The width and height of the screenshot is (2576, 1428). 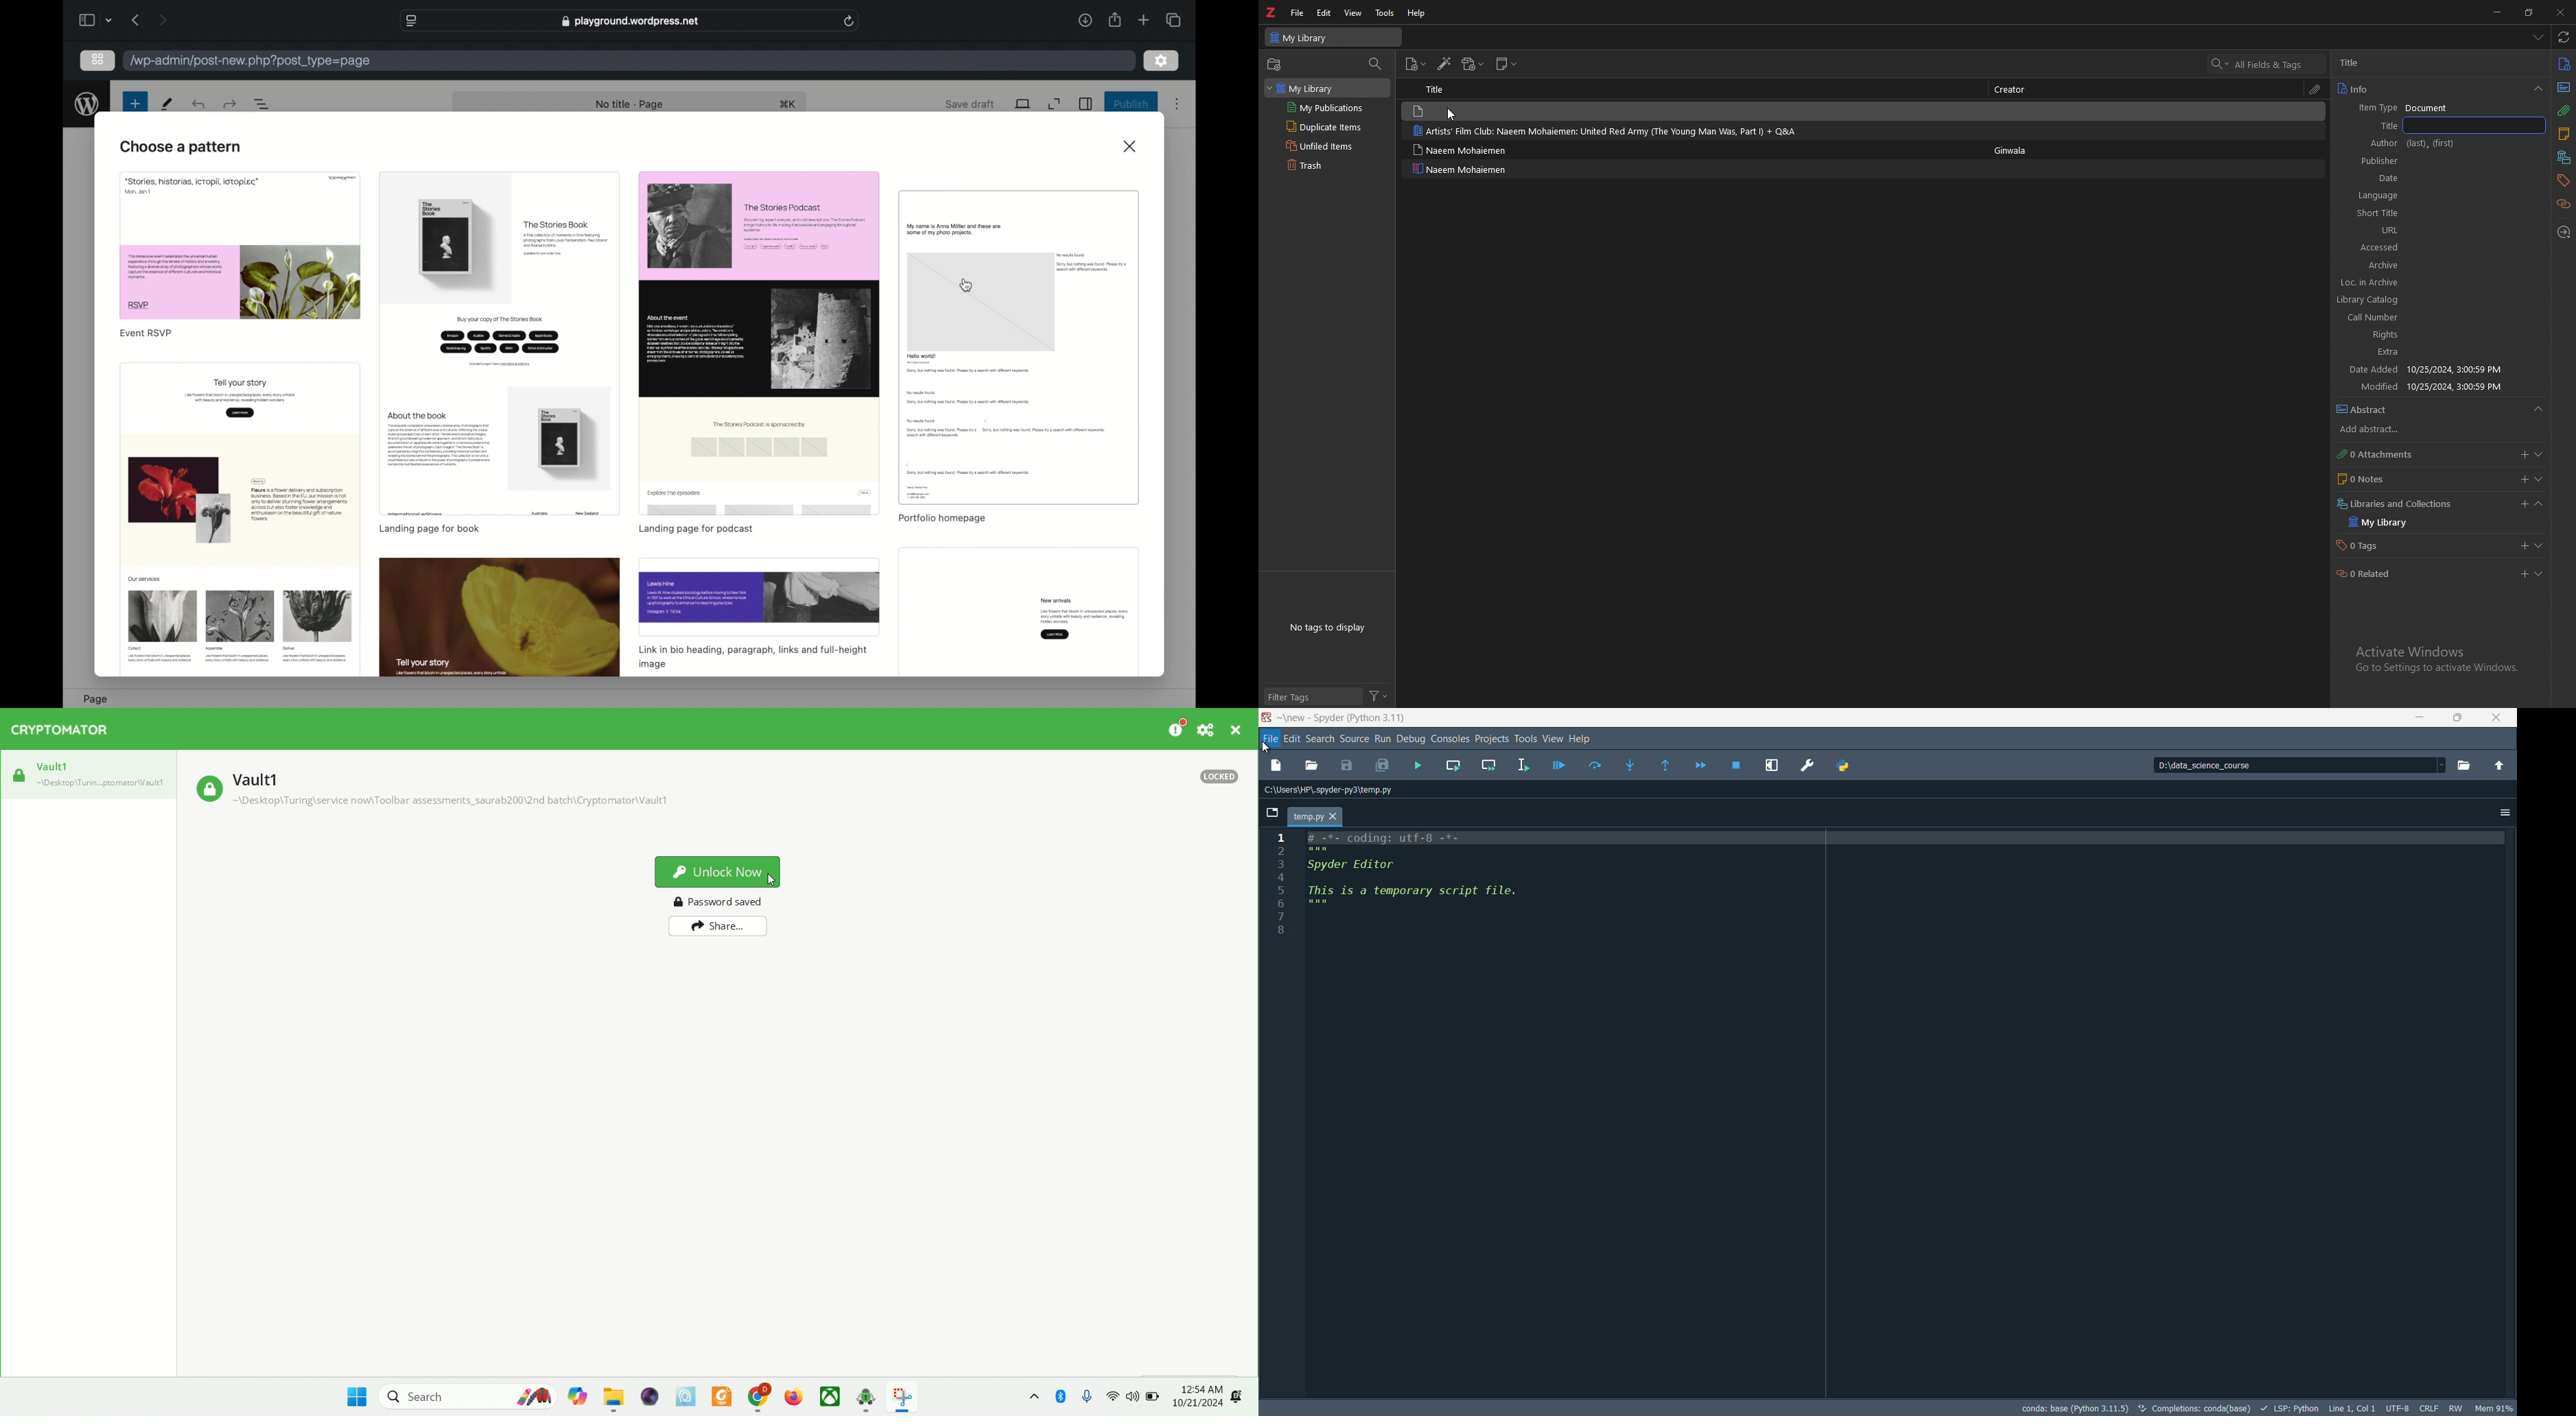 What do you see at coordinates (2462, 764) in the screenshot?
I see `browse a working directory` at bounding box center [2462, 764].